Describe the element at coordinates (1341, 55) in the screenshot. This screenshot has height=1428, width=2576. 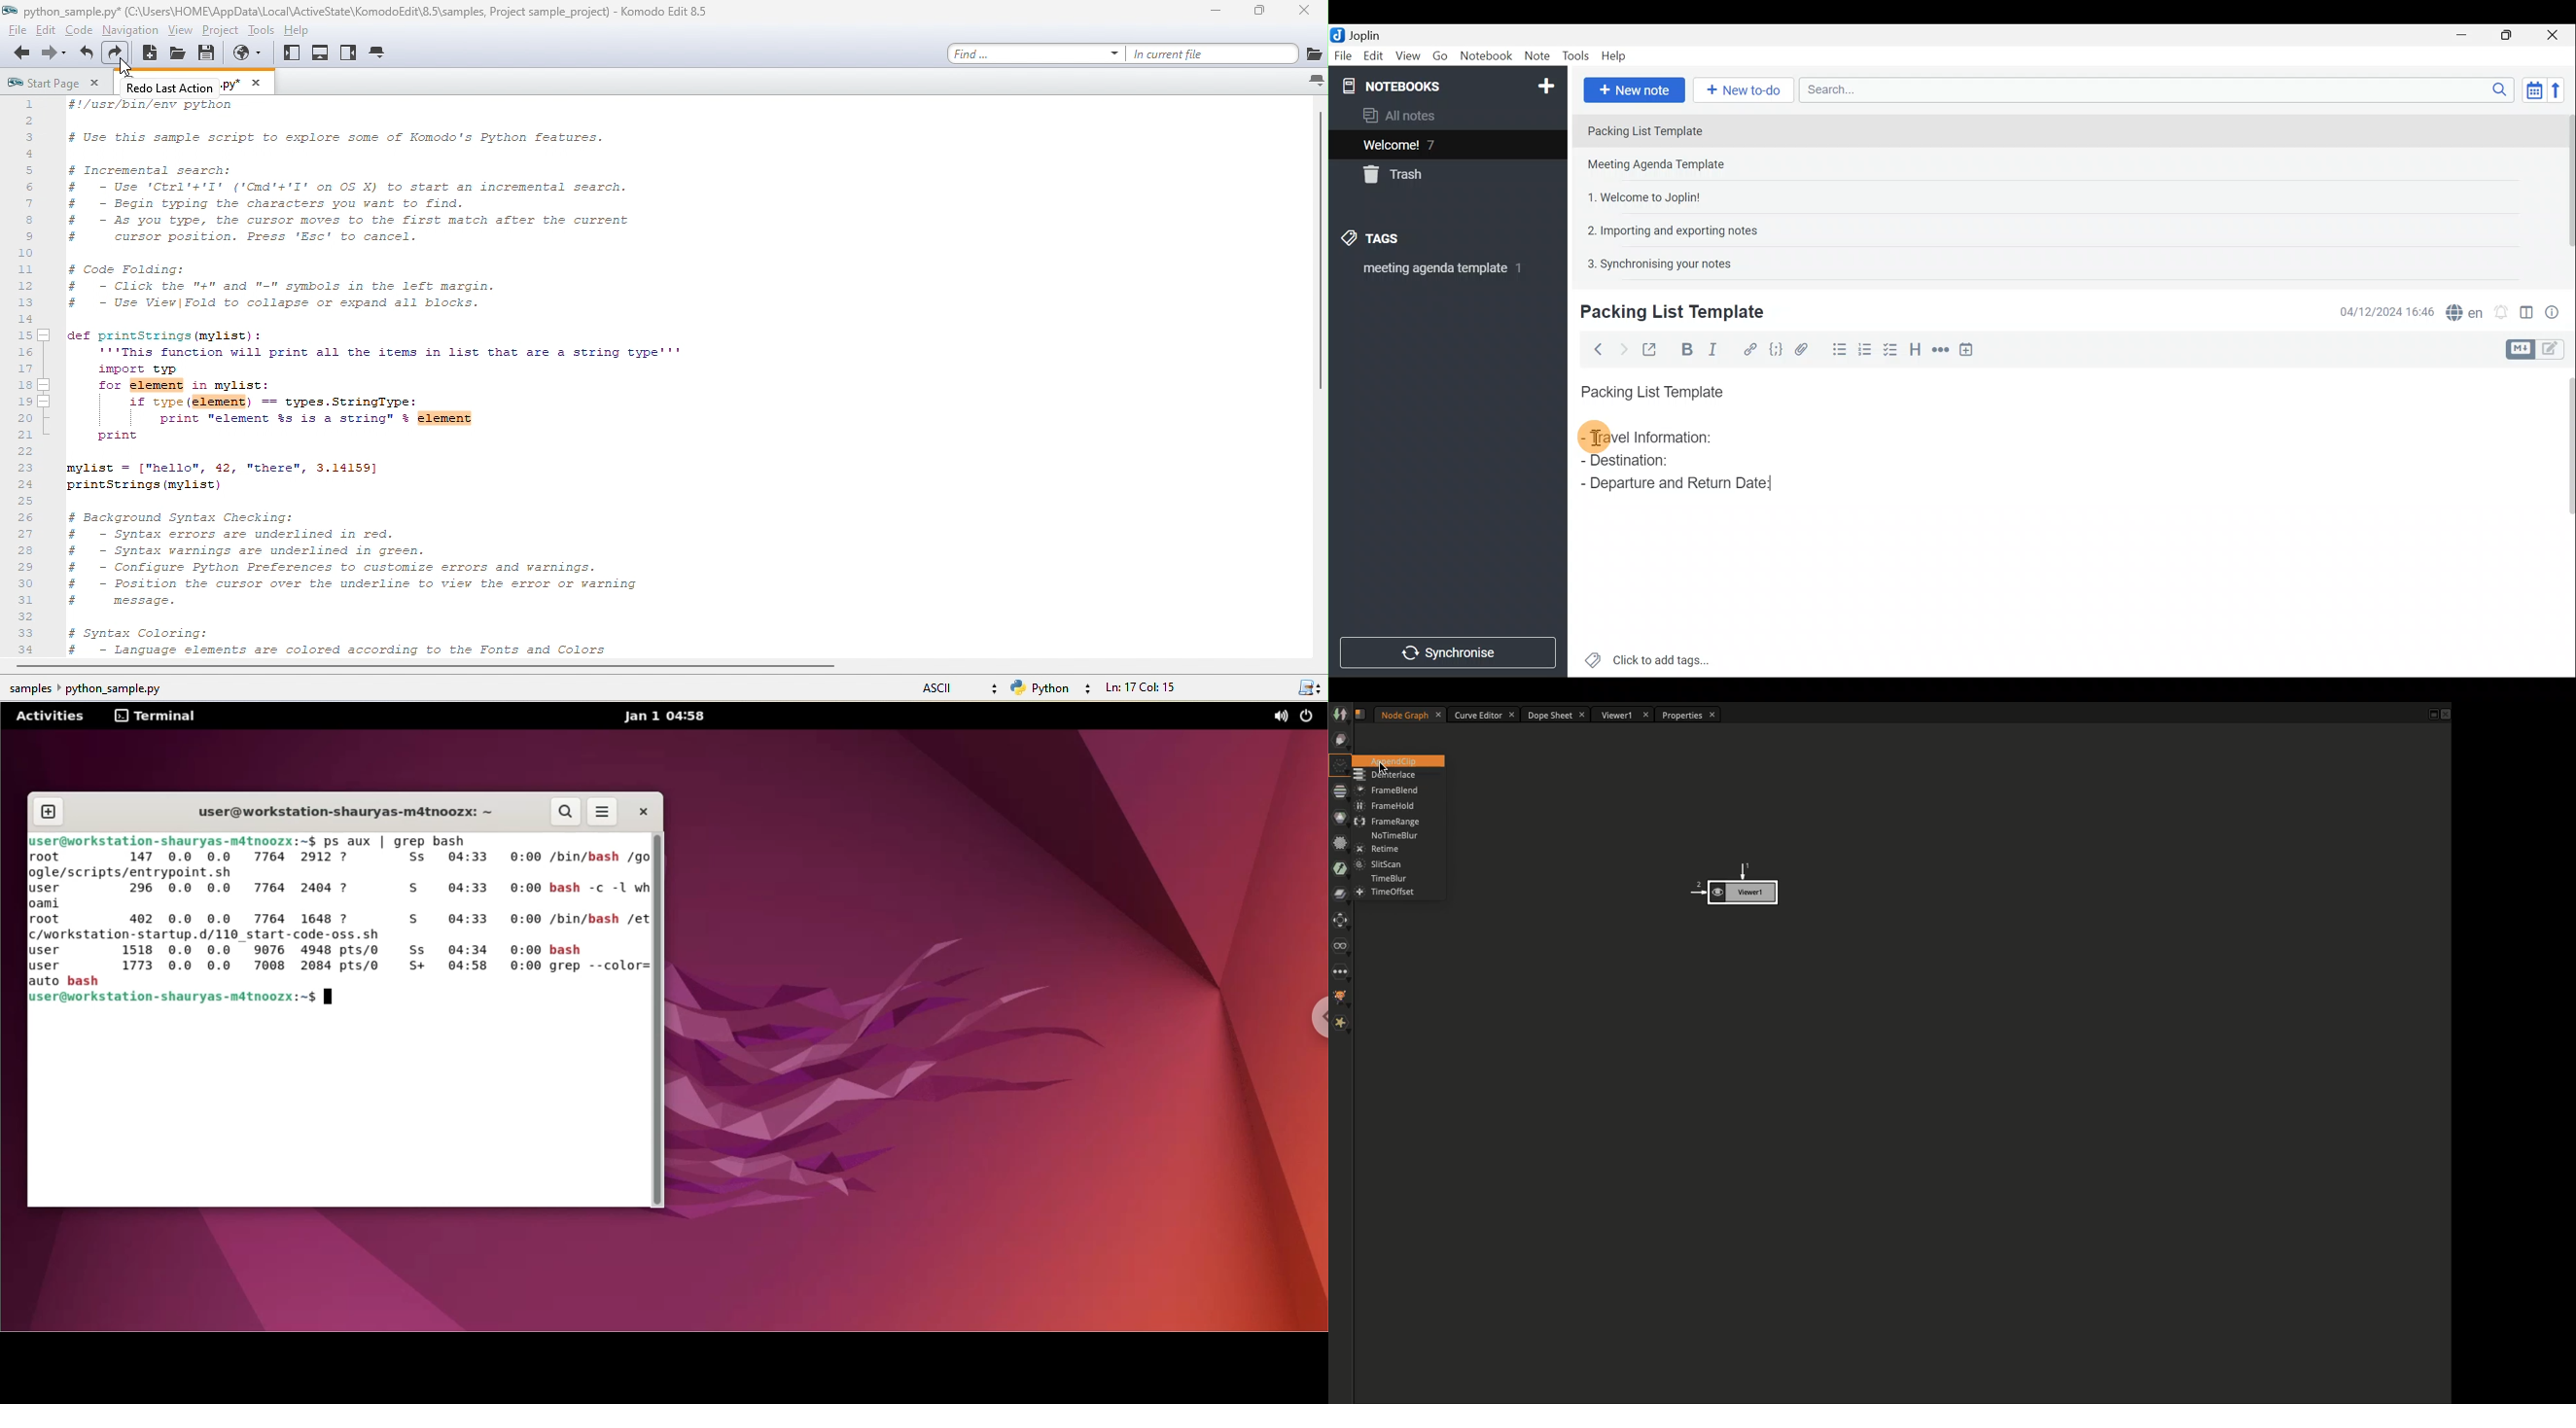
I see `File` at that location.